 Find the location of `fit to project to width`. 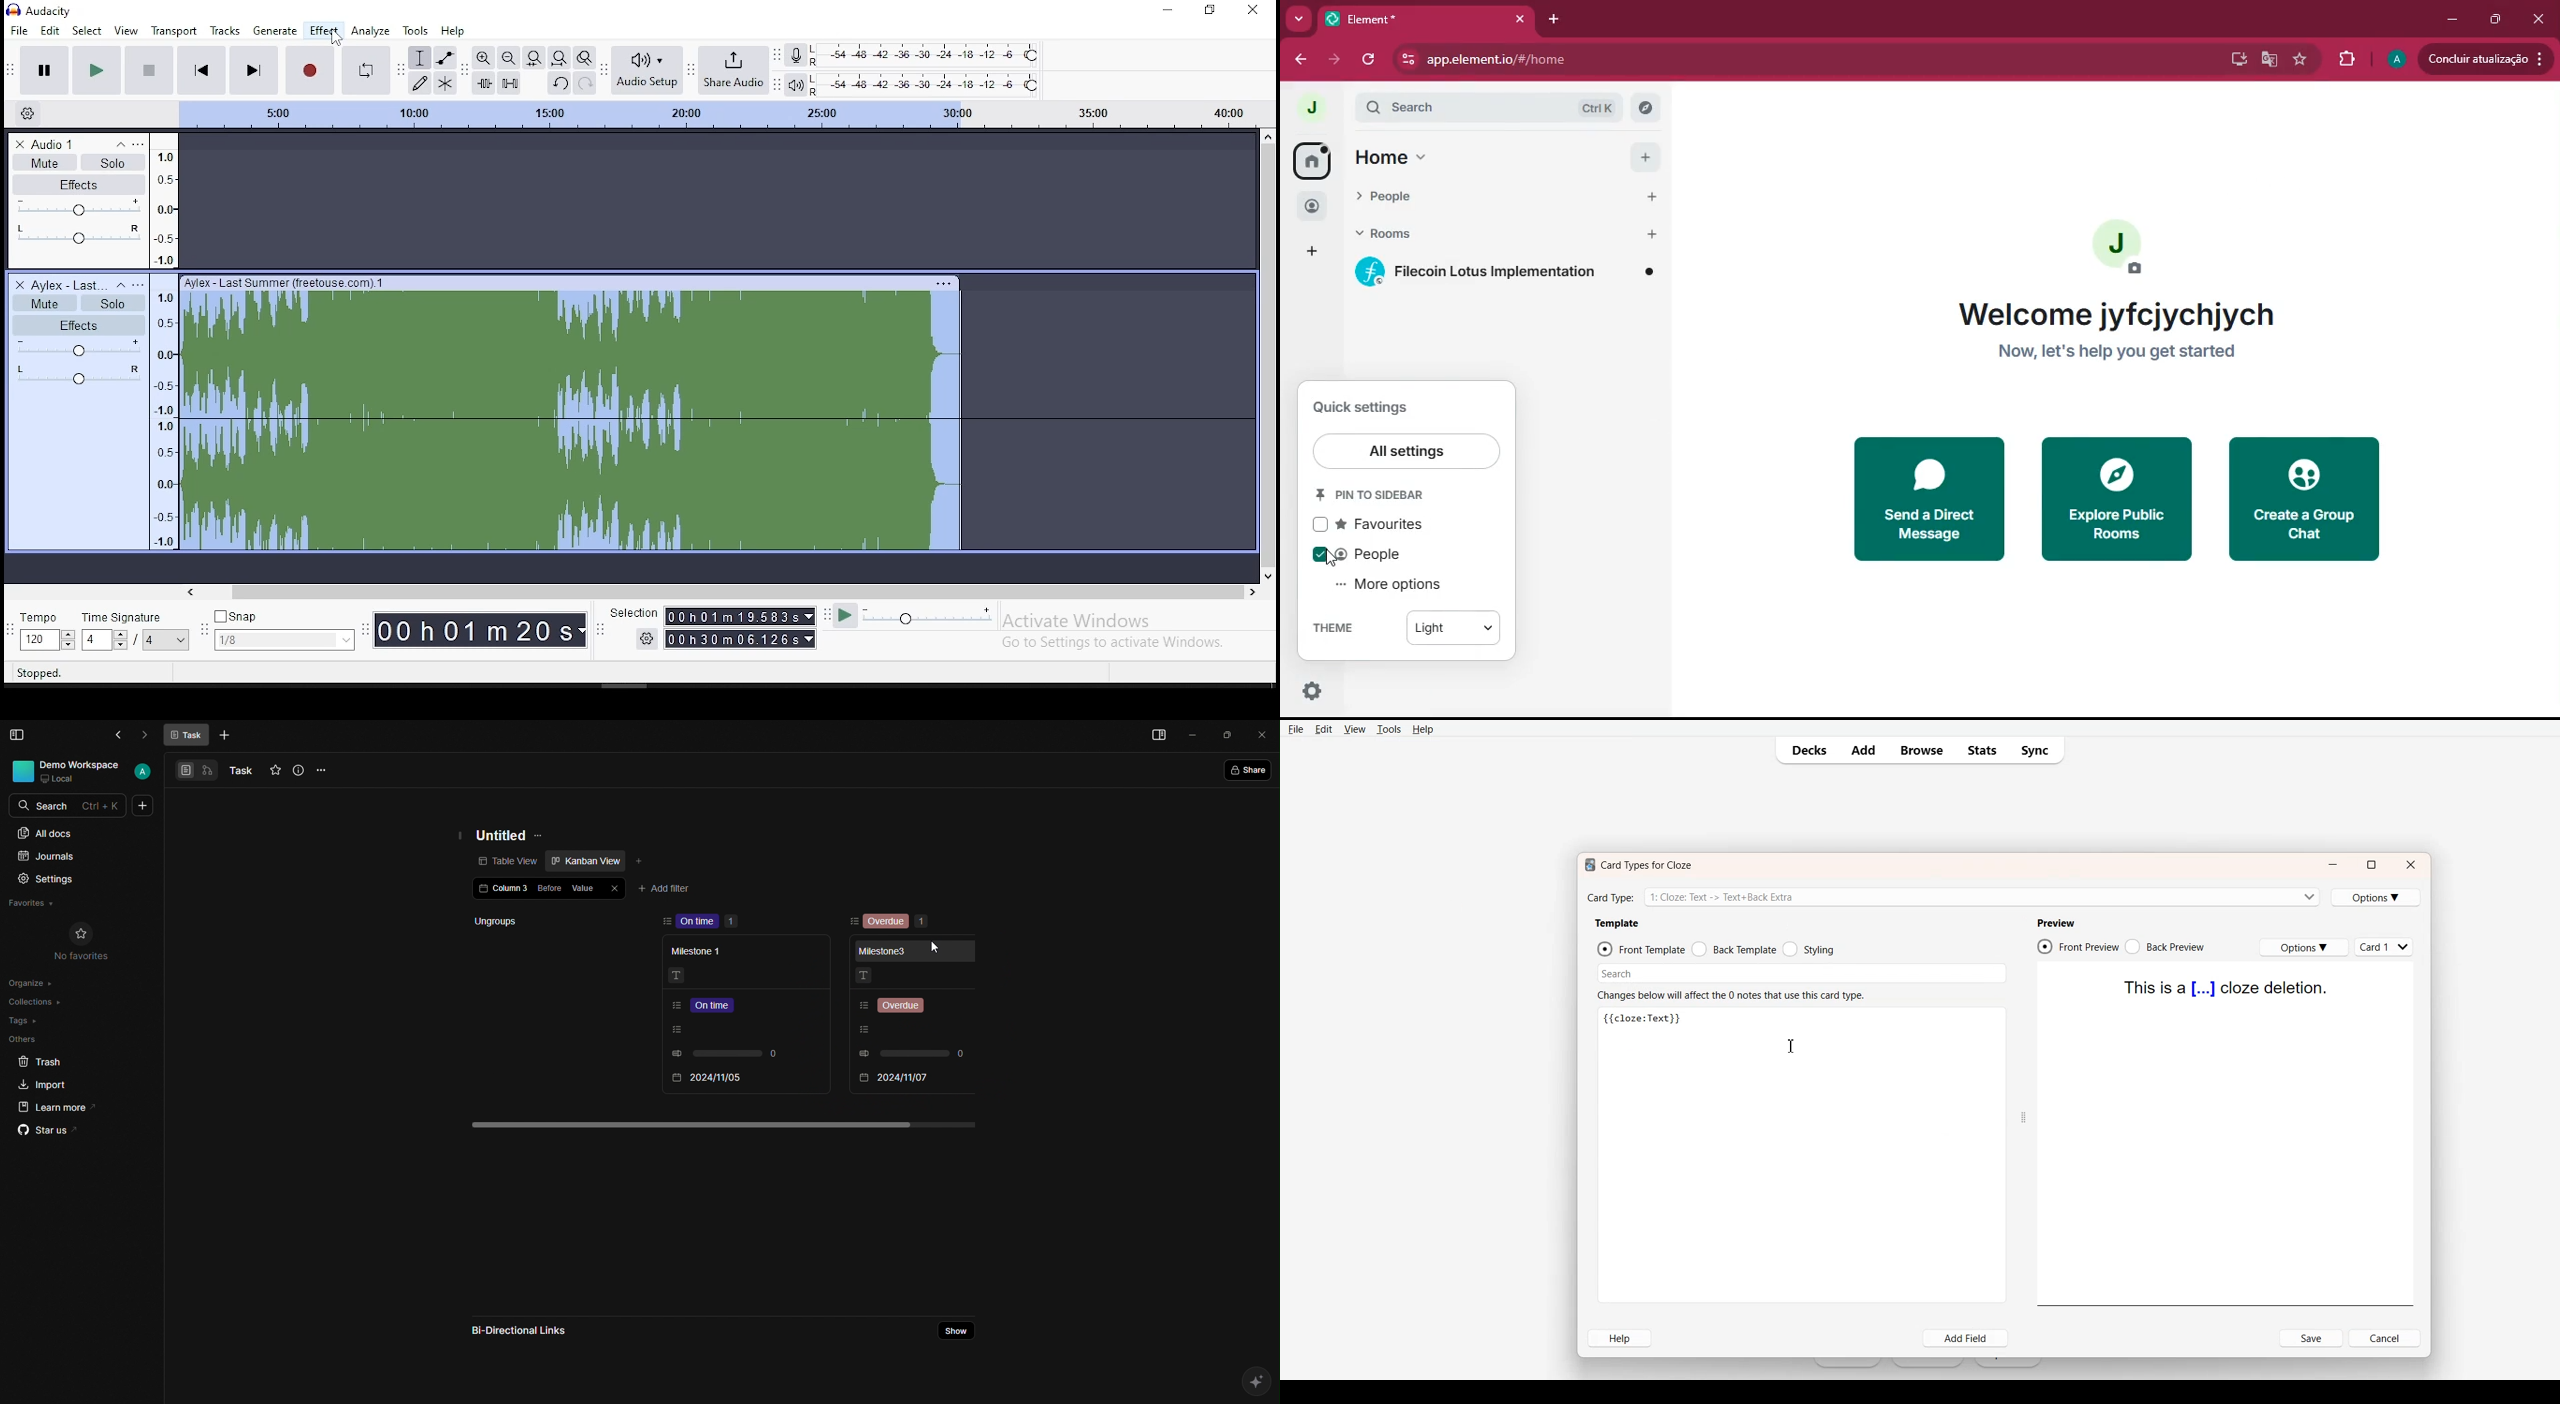

fit to project to width is located at coordinates (559, 57).